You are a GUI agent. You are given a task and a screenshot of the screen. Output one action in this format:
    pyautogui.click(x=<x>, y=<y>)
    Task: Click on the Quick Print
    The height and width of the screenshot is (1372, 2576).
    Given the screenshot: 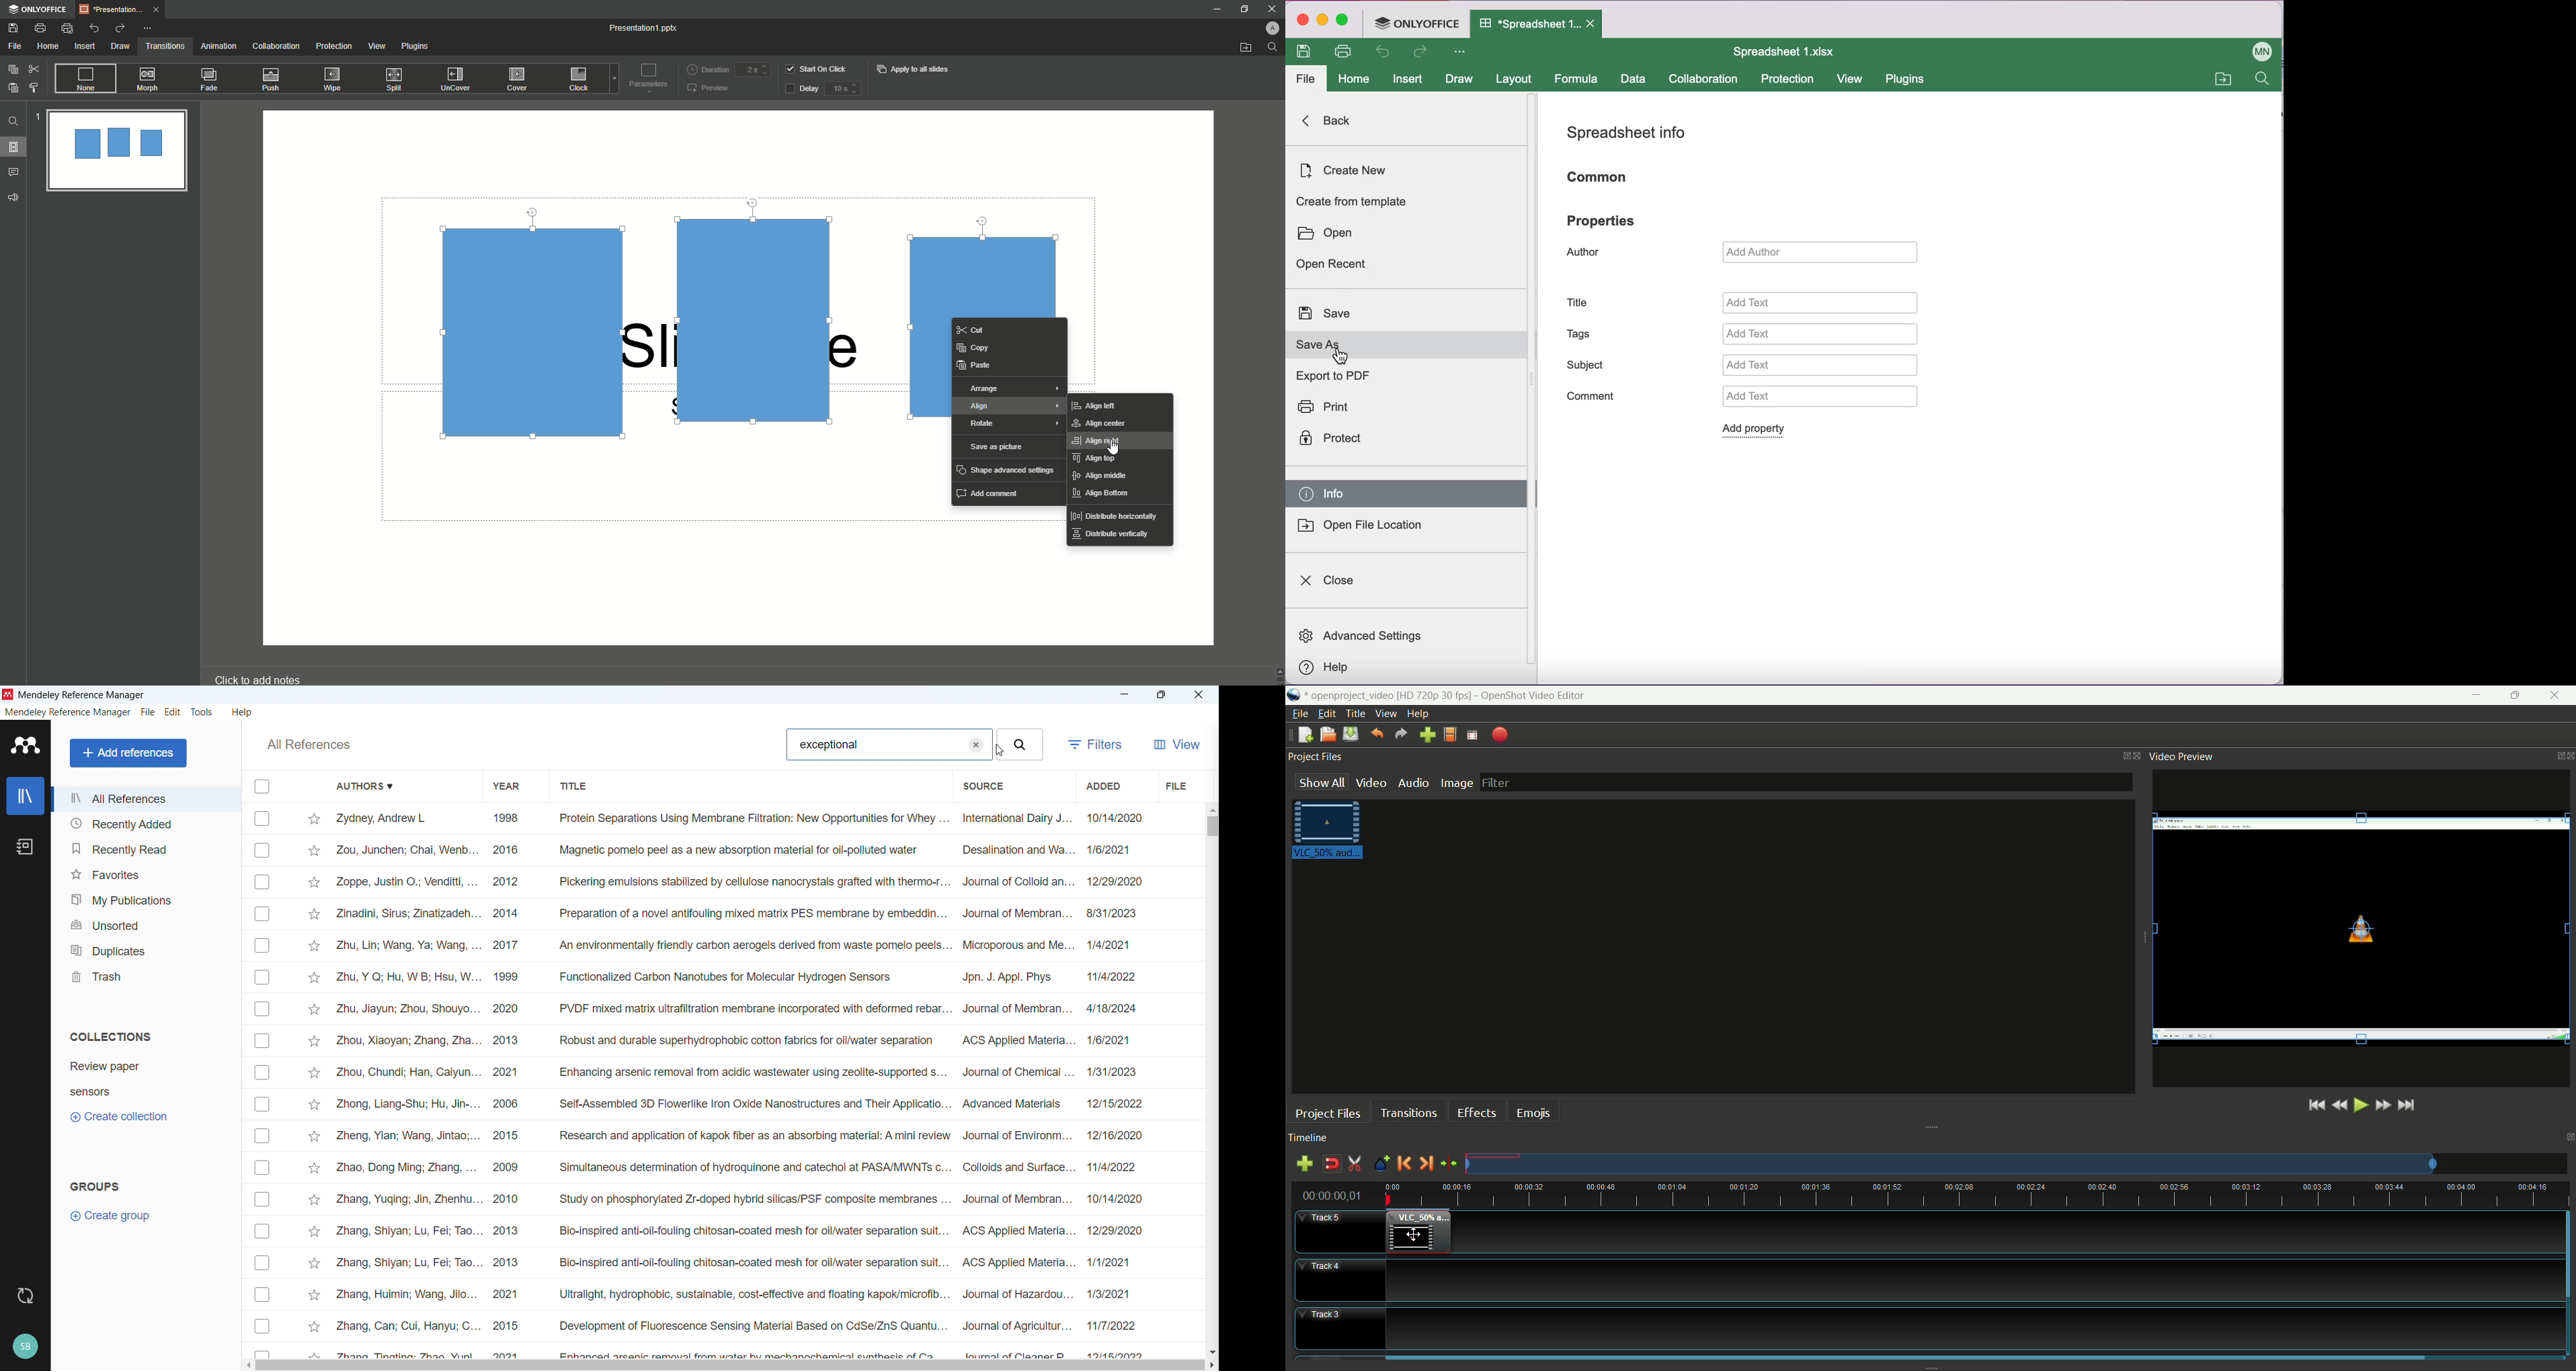 What is the action you would take?
    pyautogui.click(x=68, y=29)
    